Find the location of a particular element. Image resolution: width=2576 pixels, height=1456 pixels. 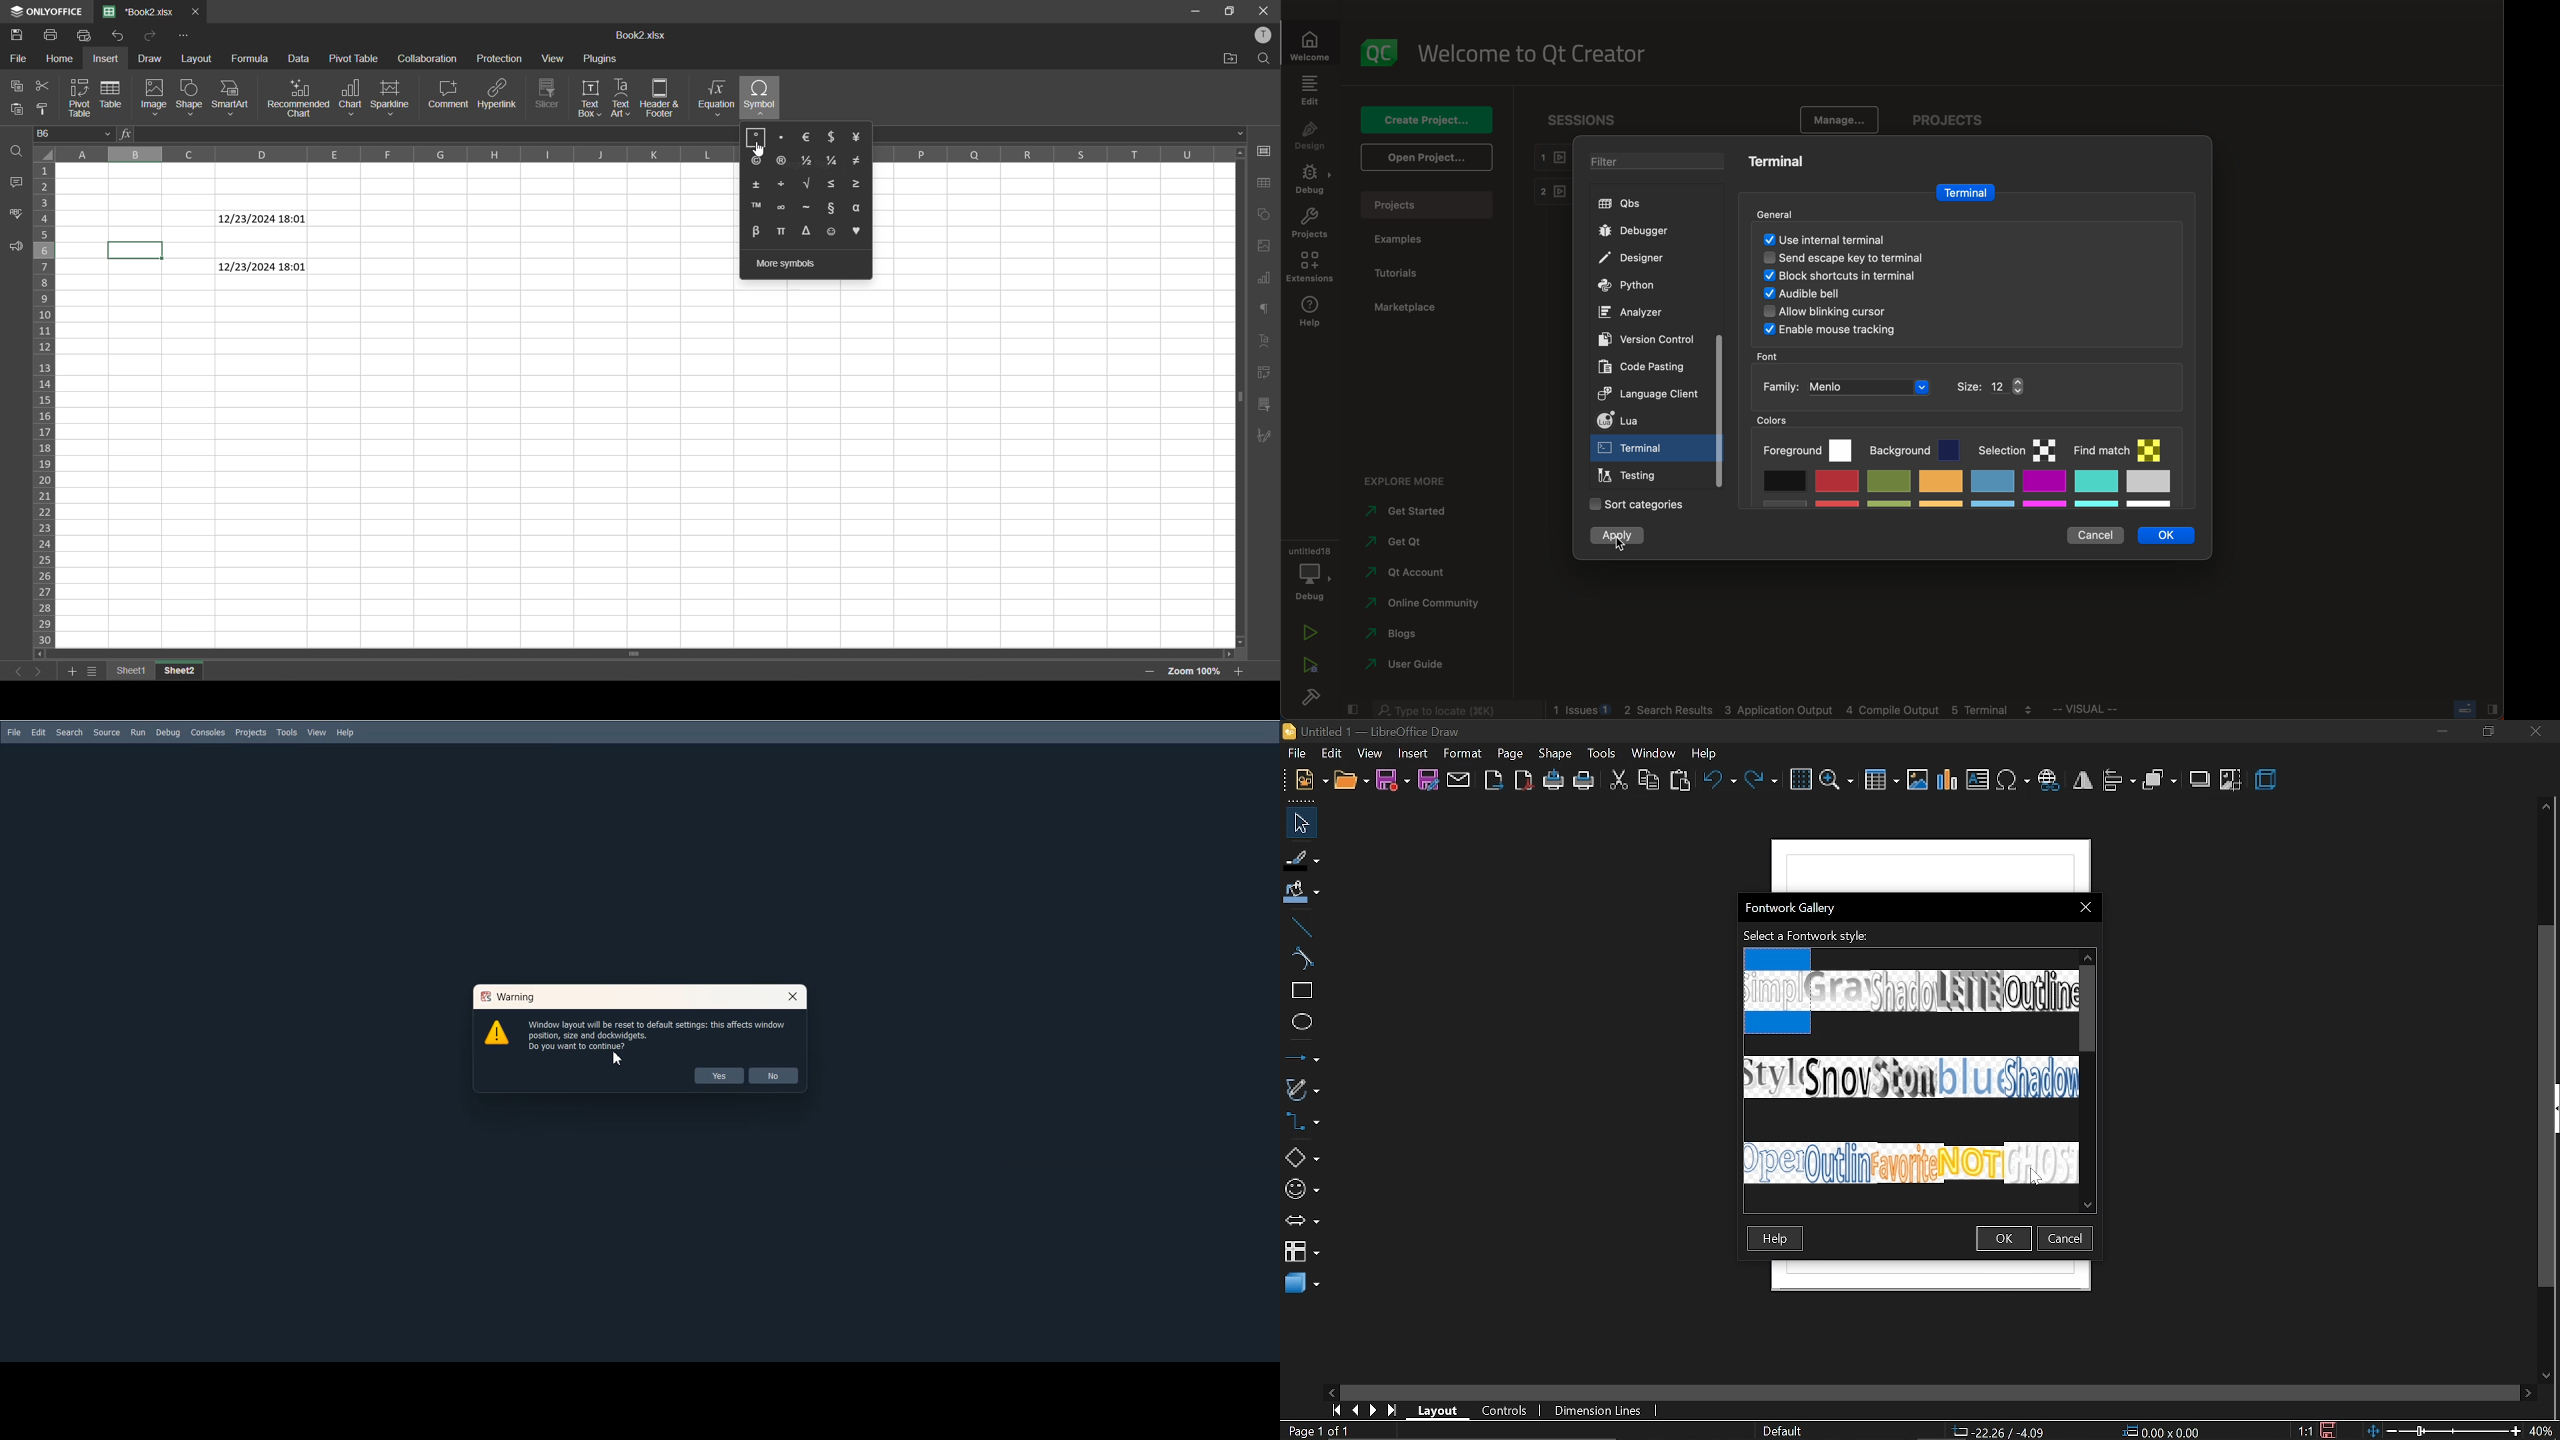

3d effect is located at coordinates (2266, 780).